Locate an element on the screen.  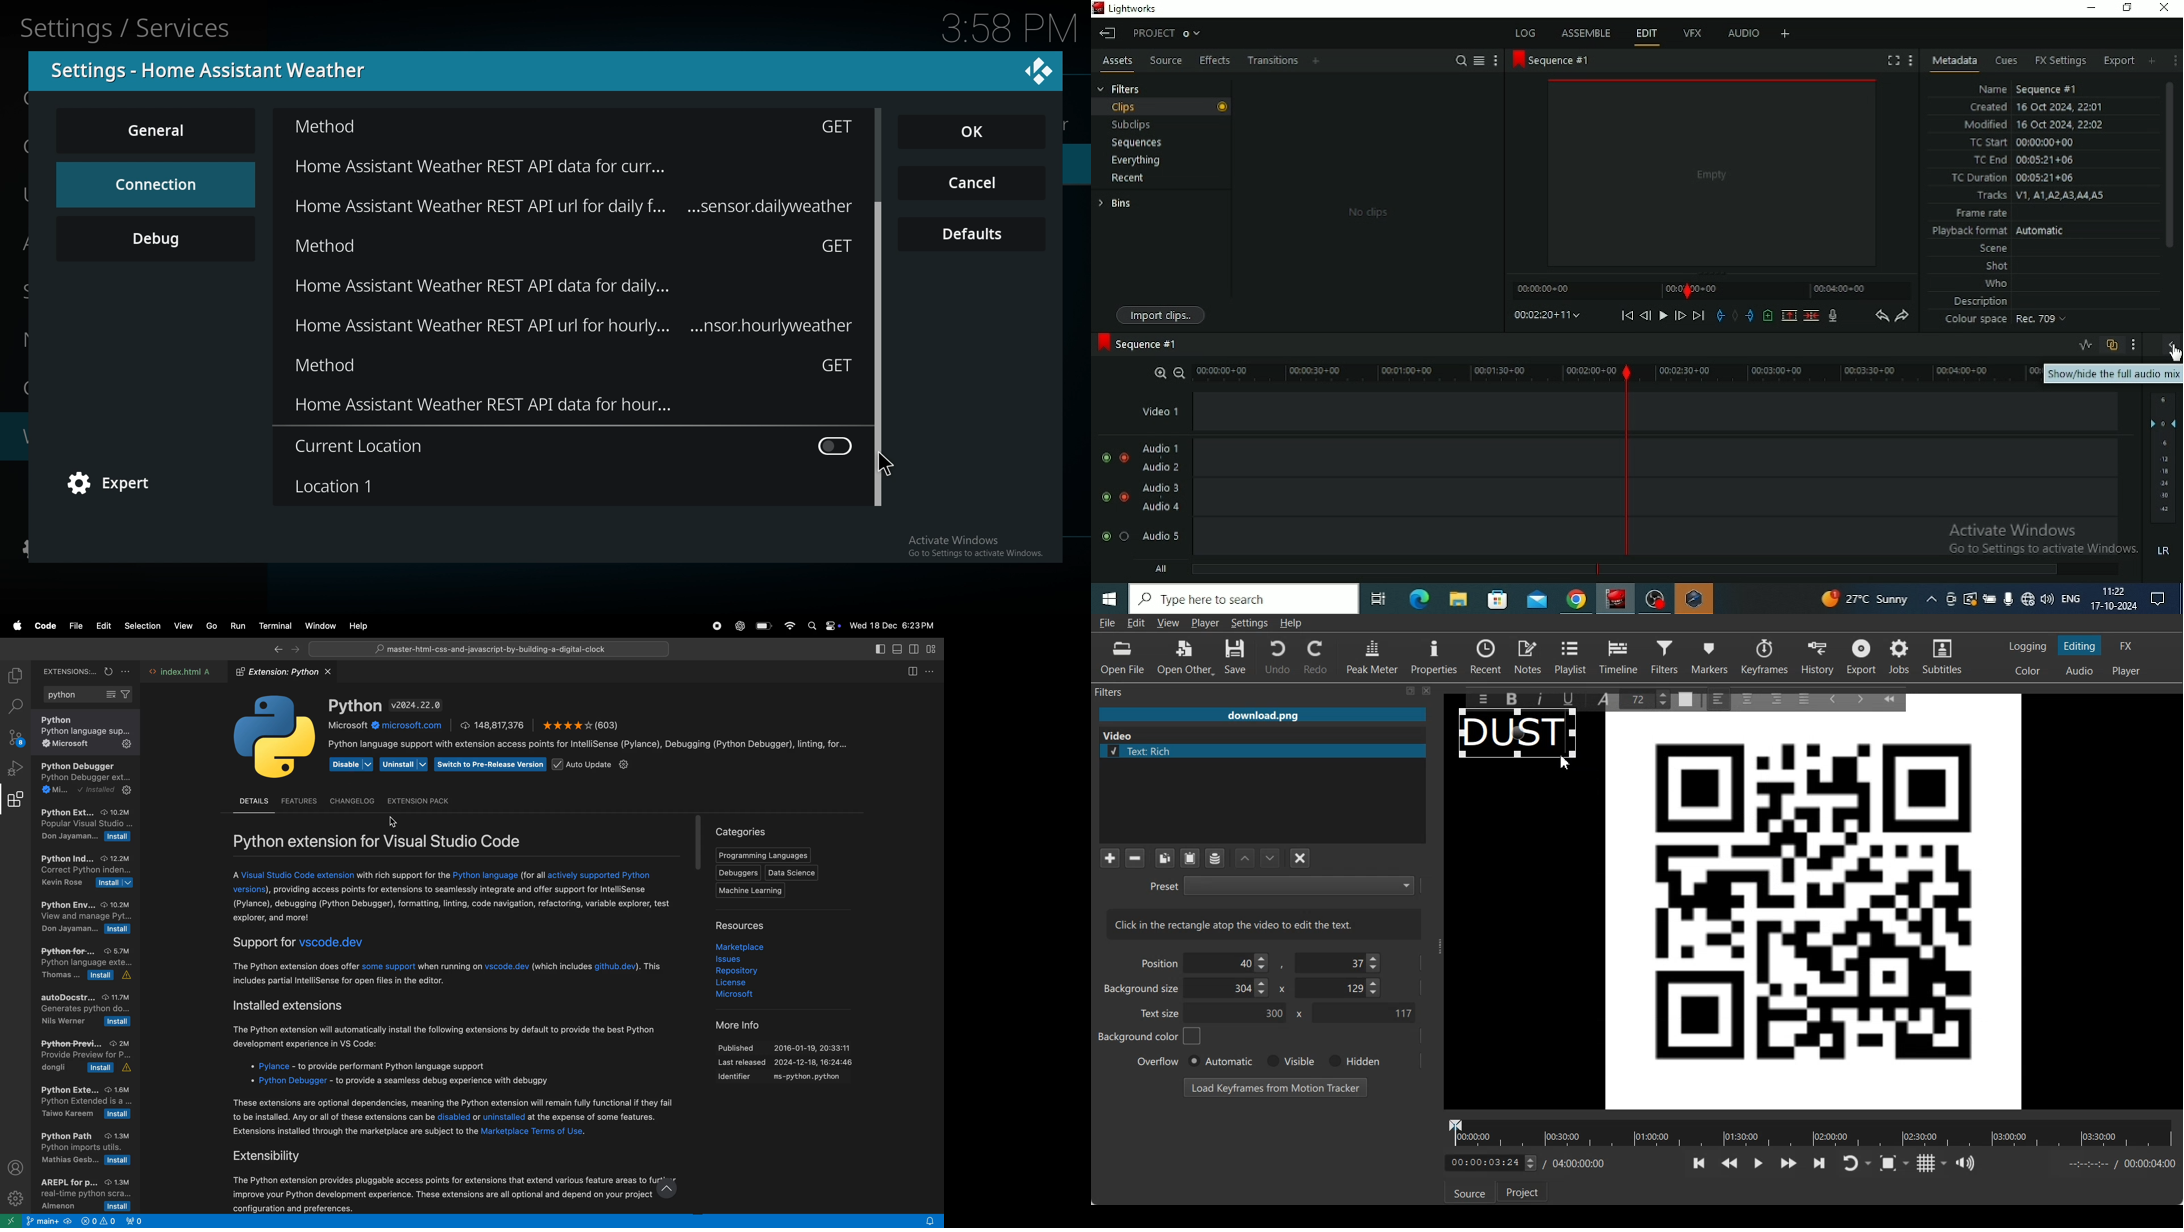
ASSEMBLE is located at coordinates (1586, 33).